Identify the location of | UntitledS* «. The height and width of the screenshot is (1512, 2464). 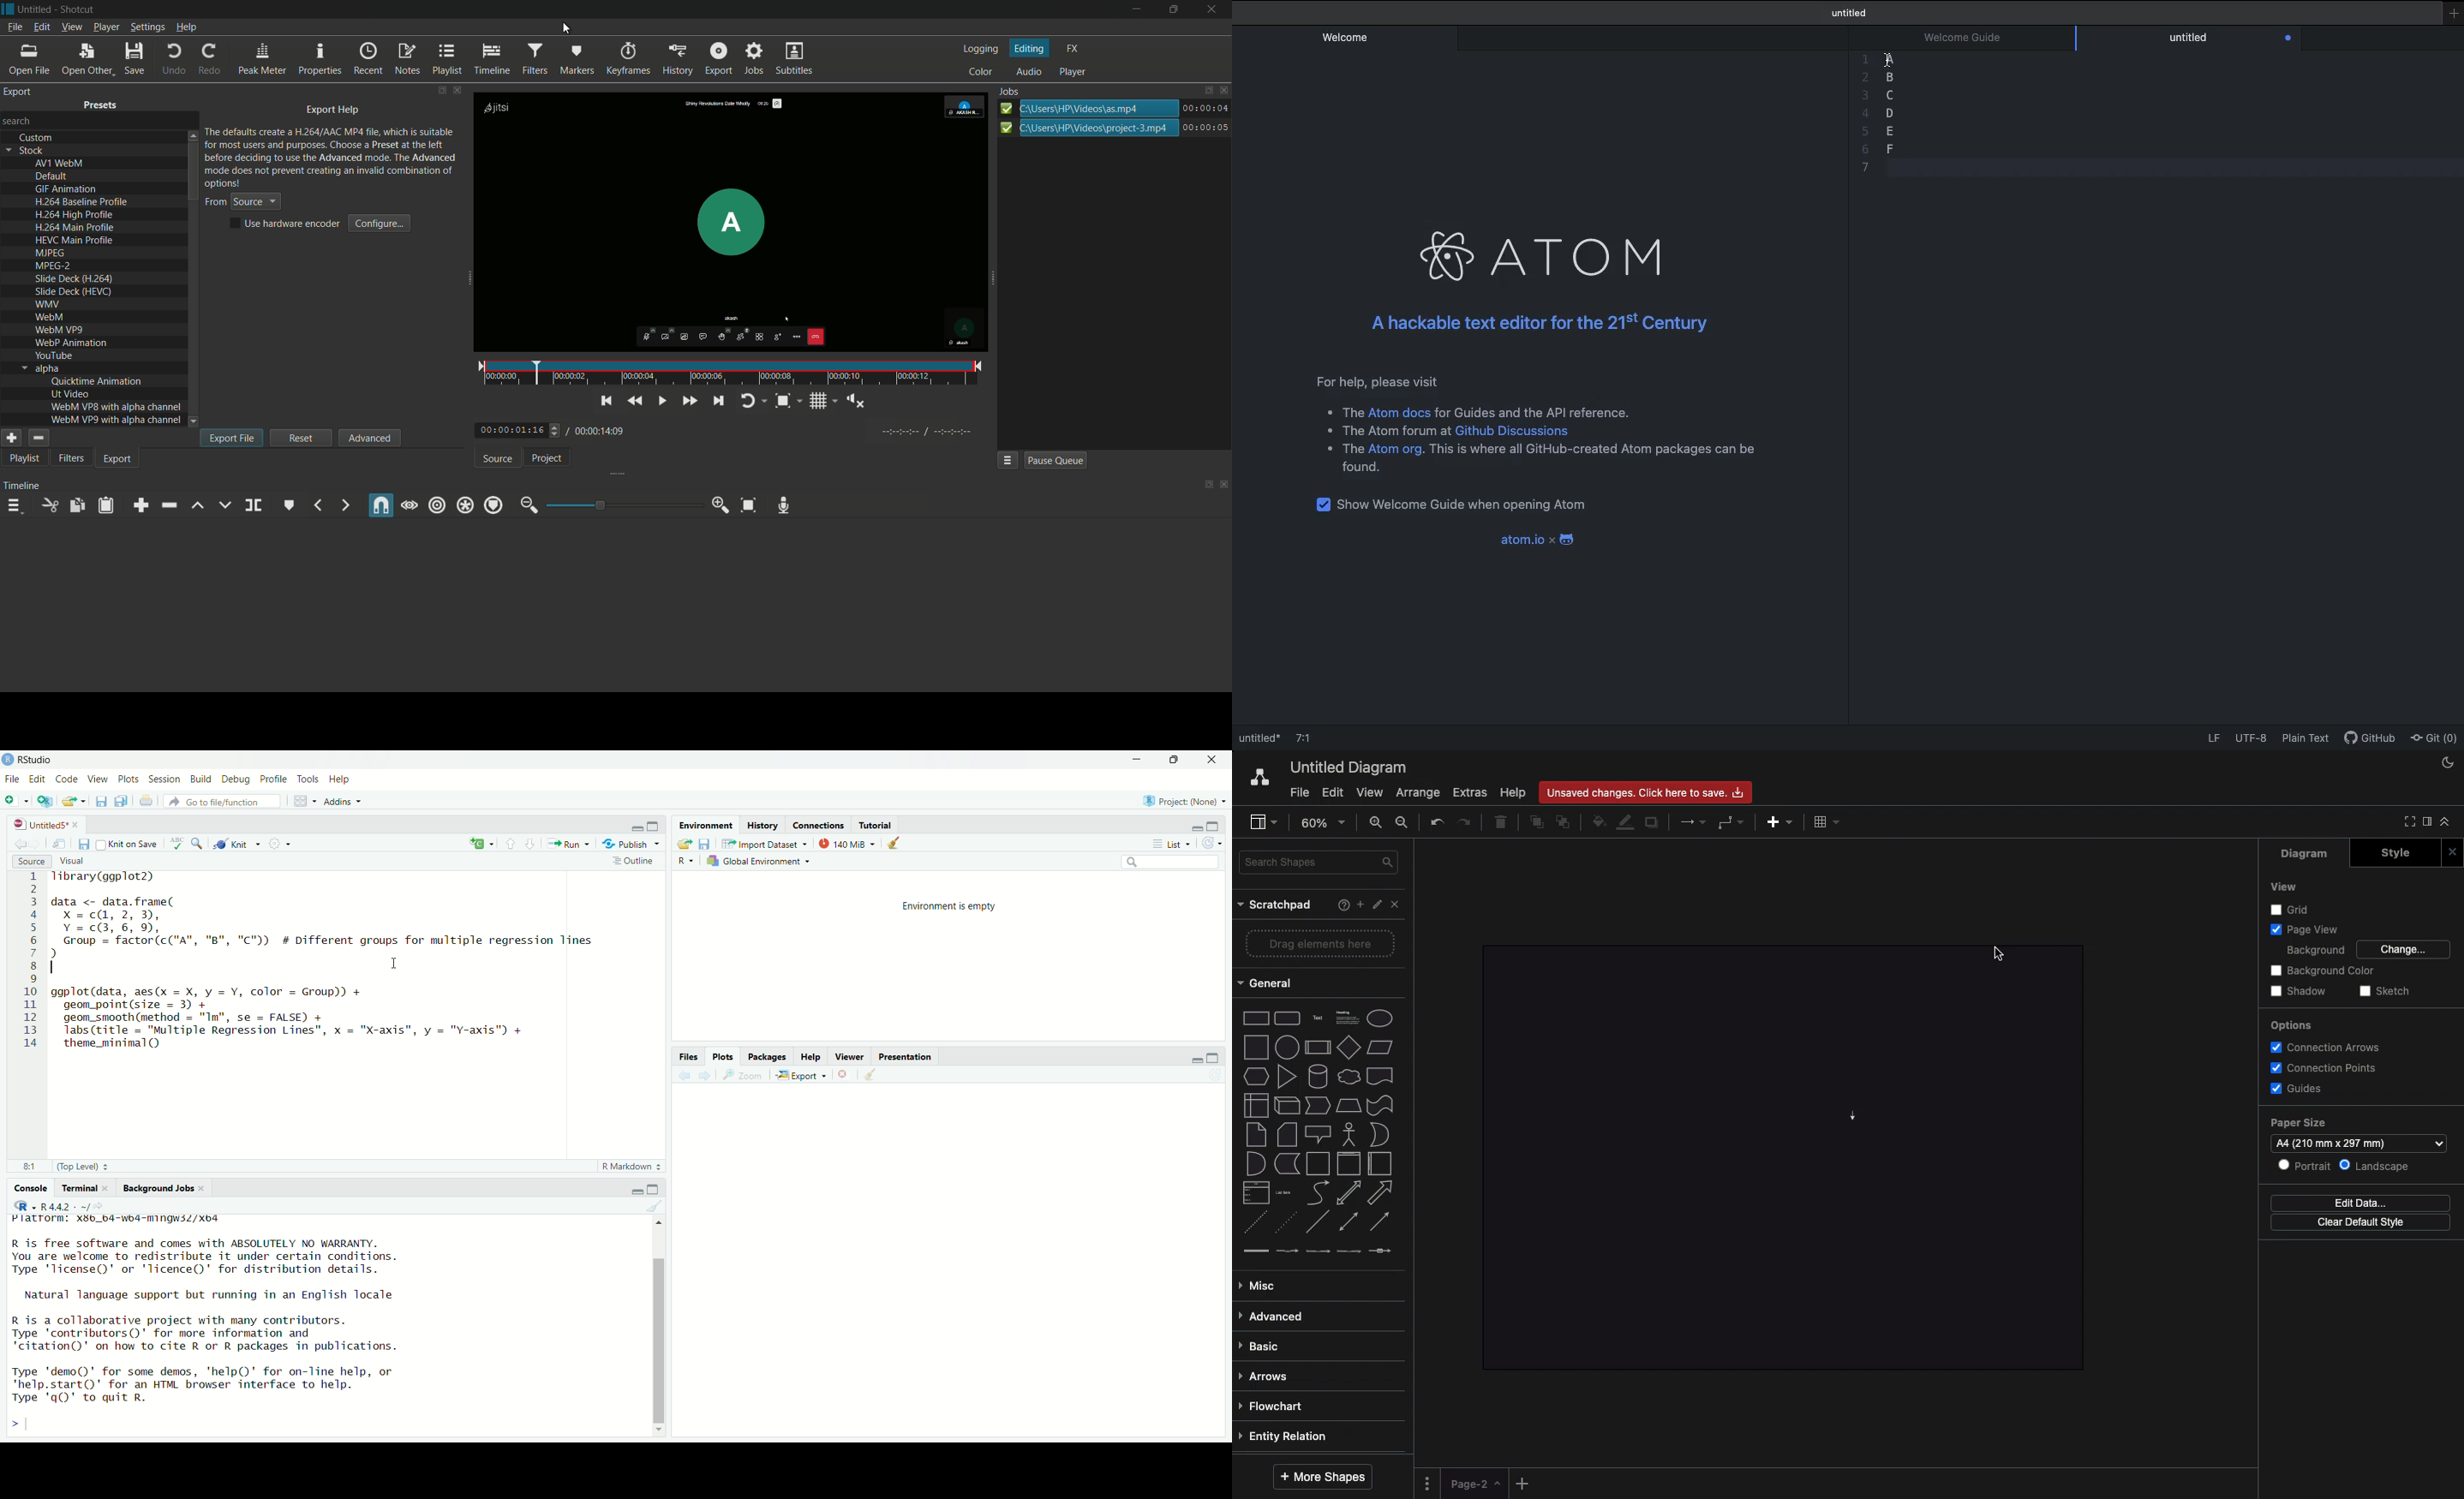
(45, 823).